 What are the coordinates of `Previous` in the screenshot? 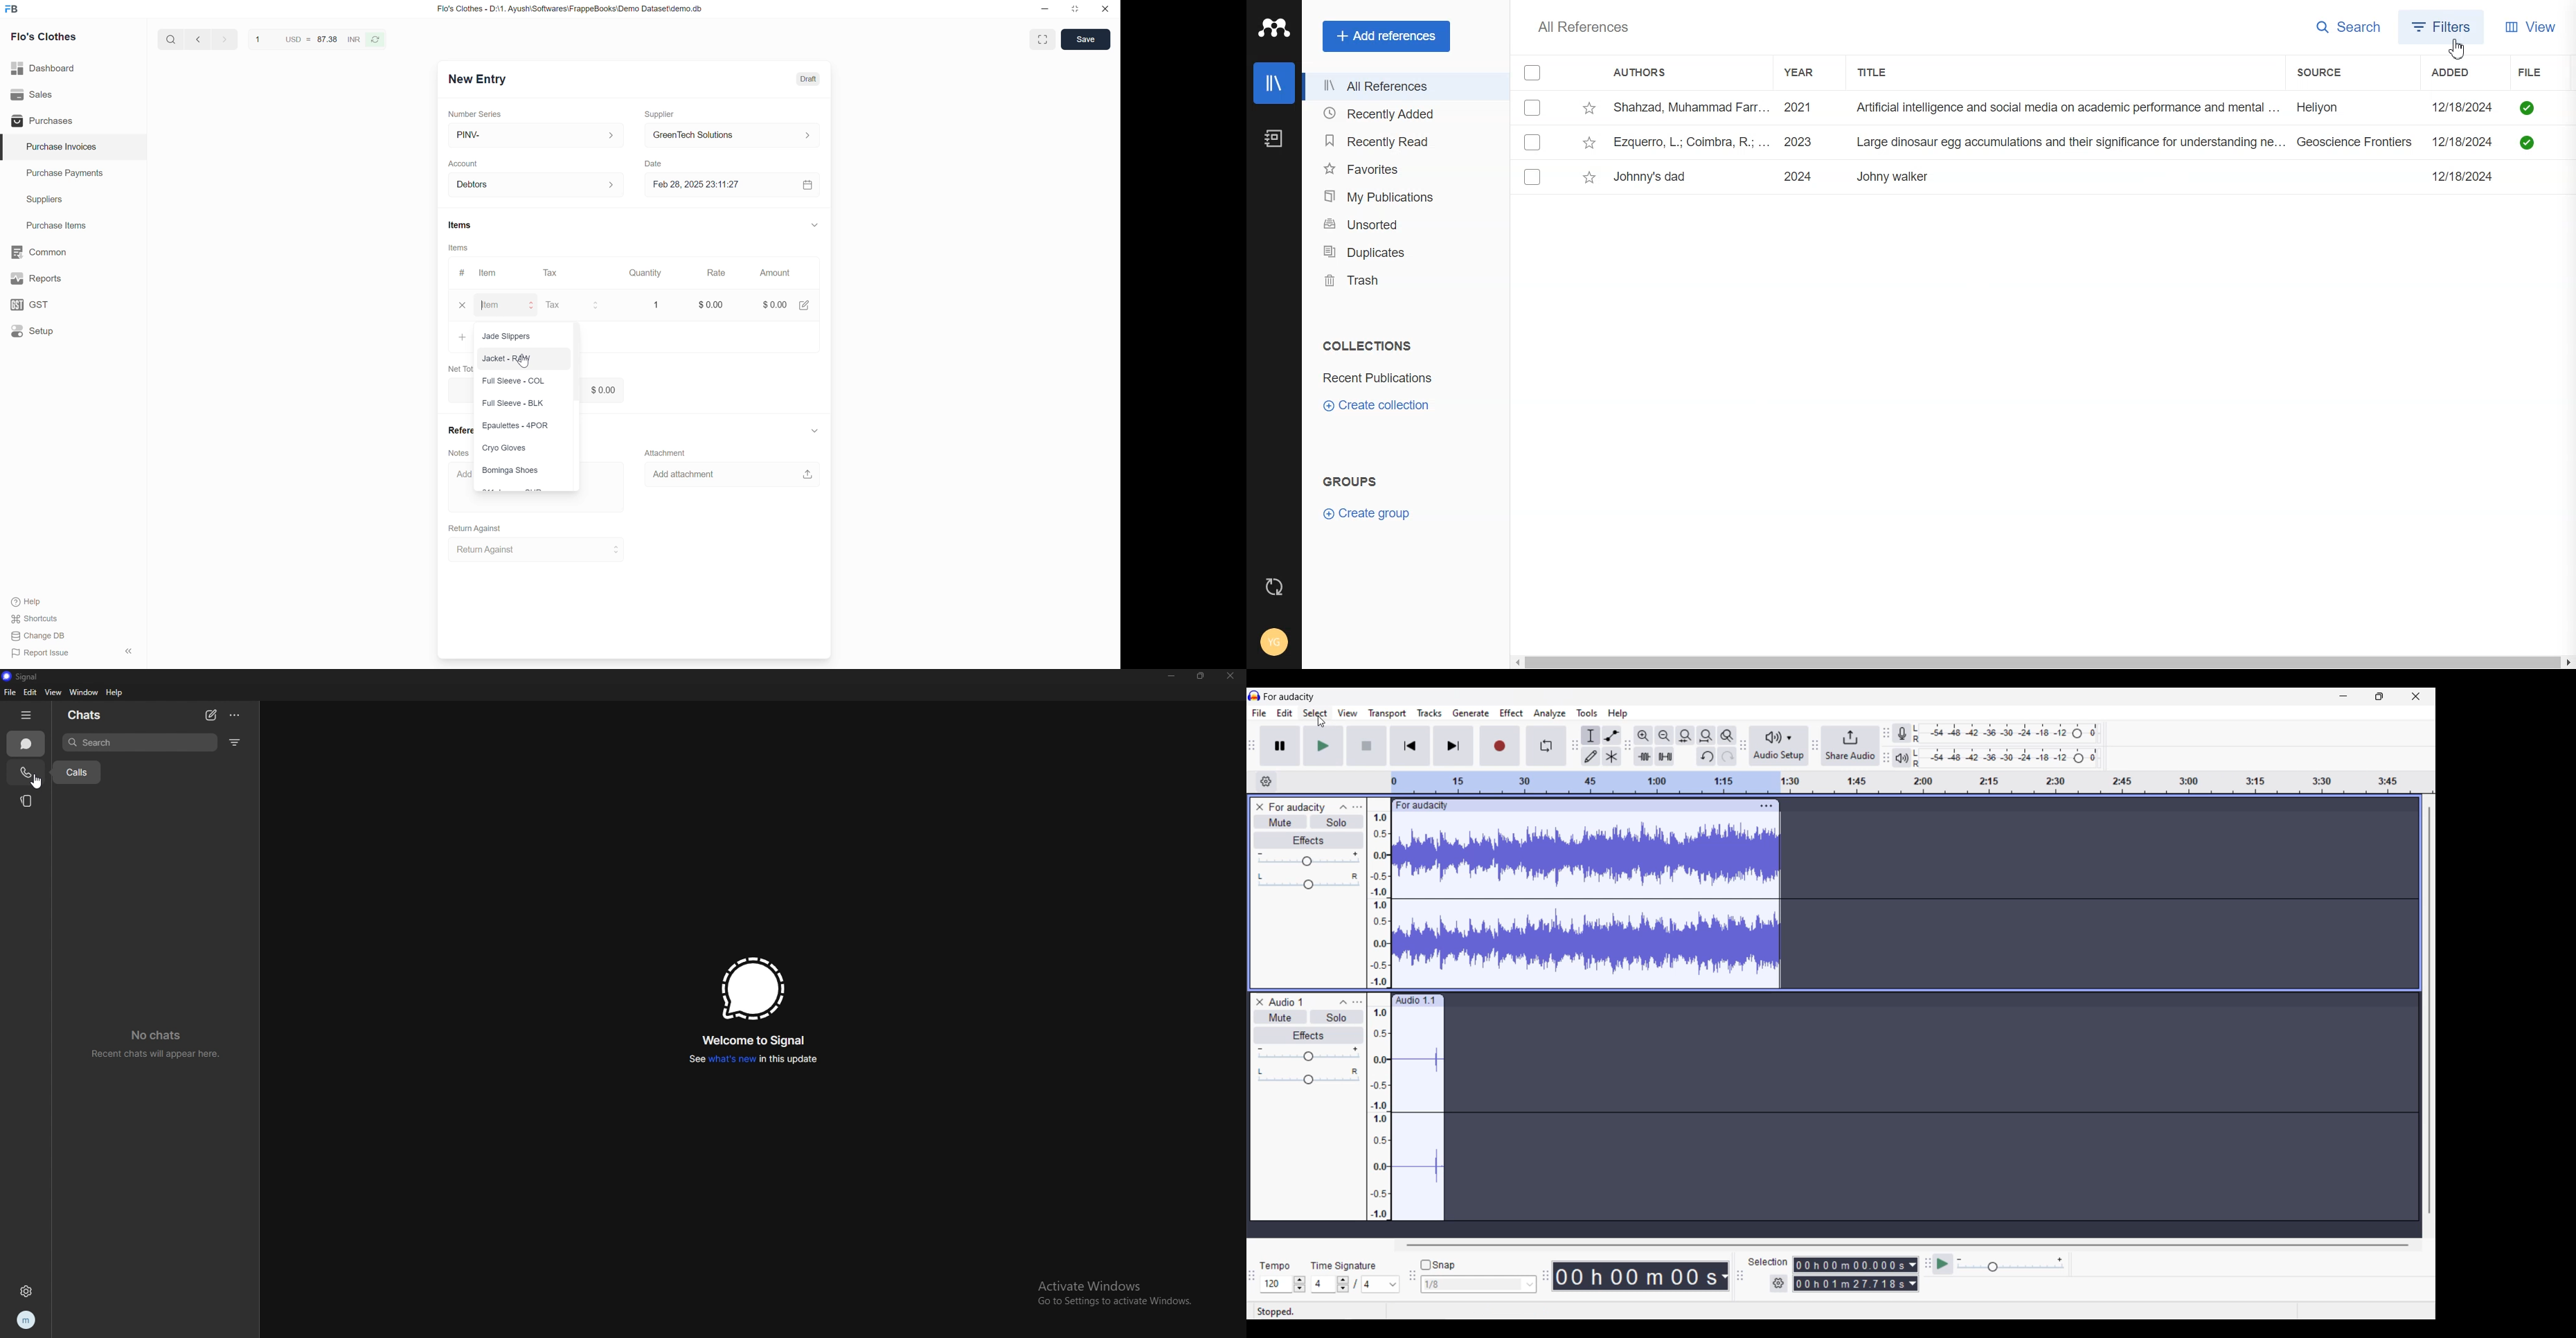 It's located at (198, 39).